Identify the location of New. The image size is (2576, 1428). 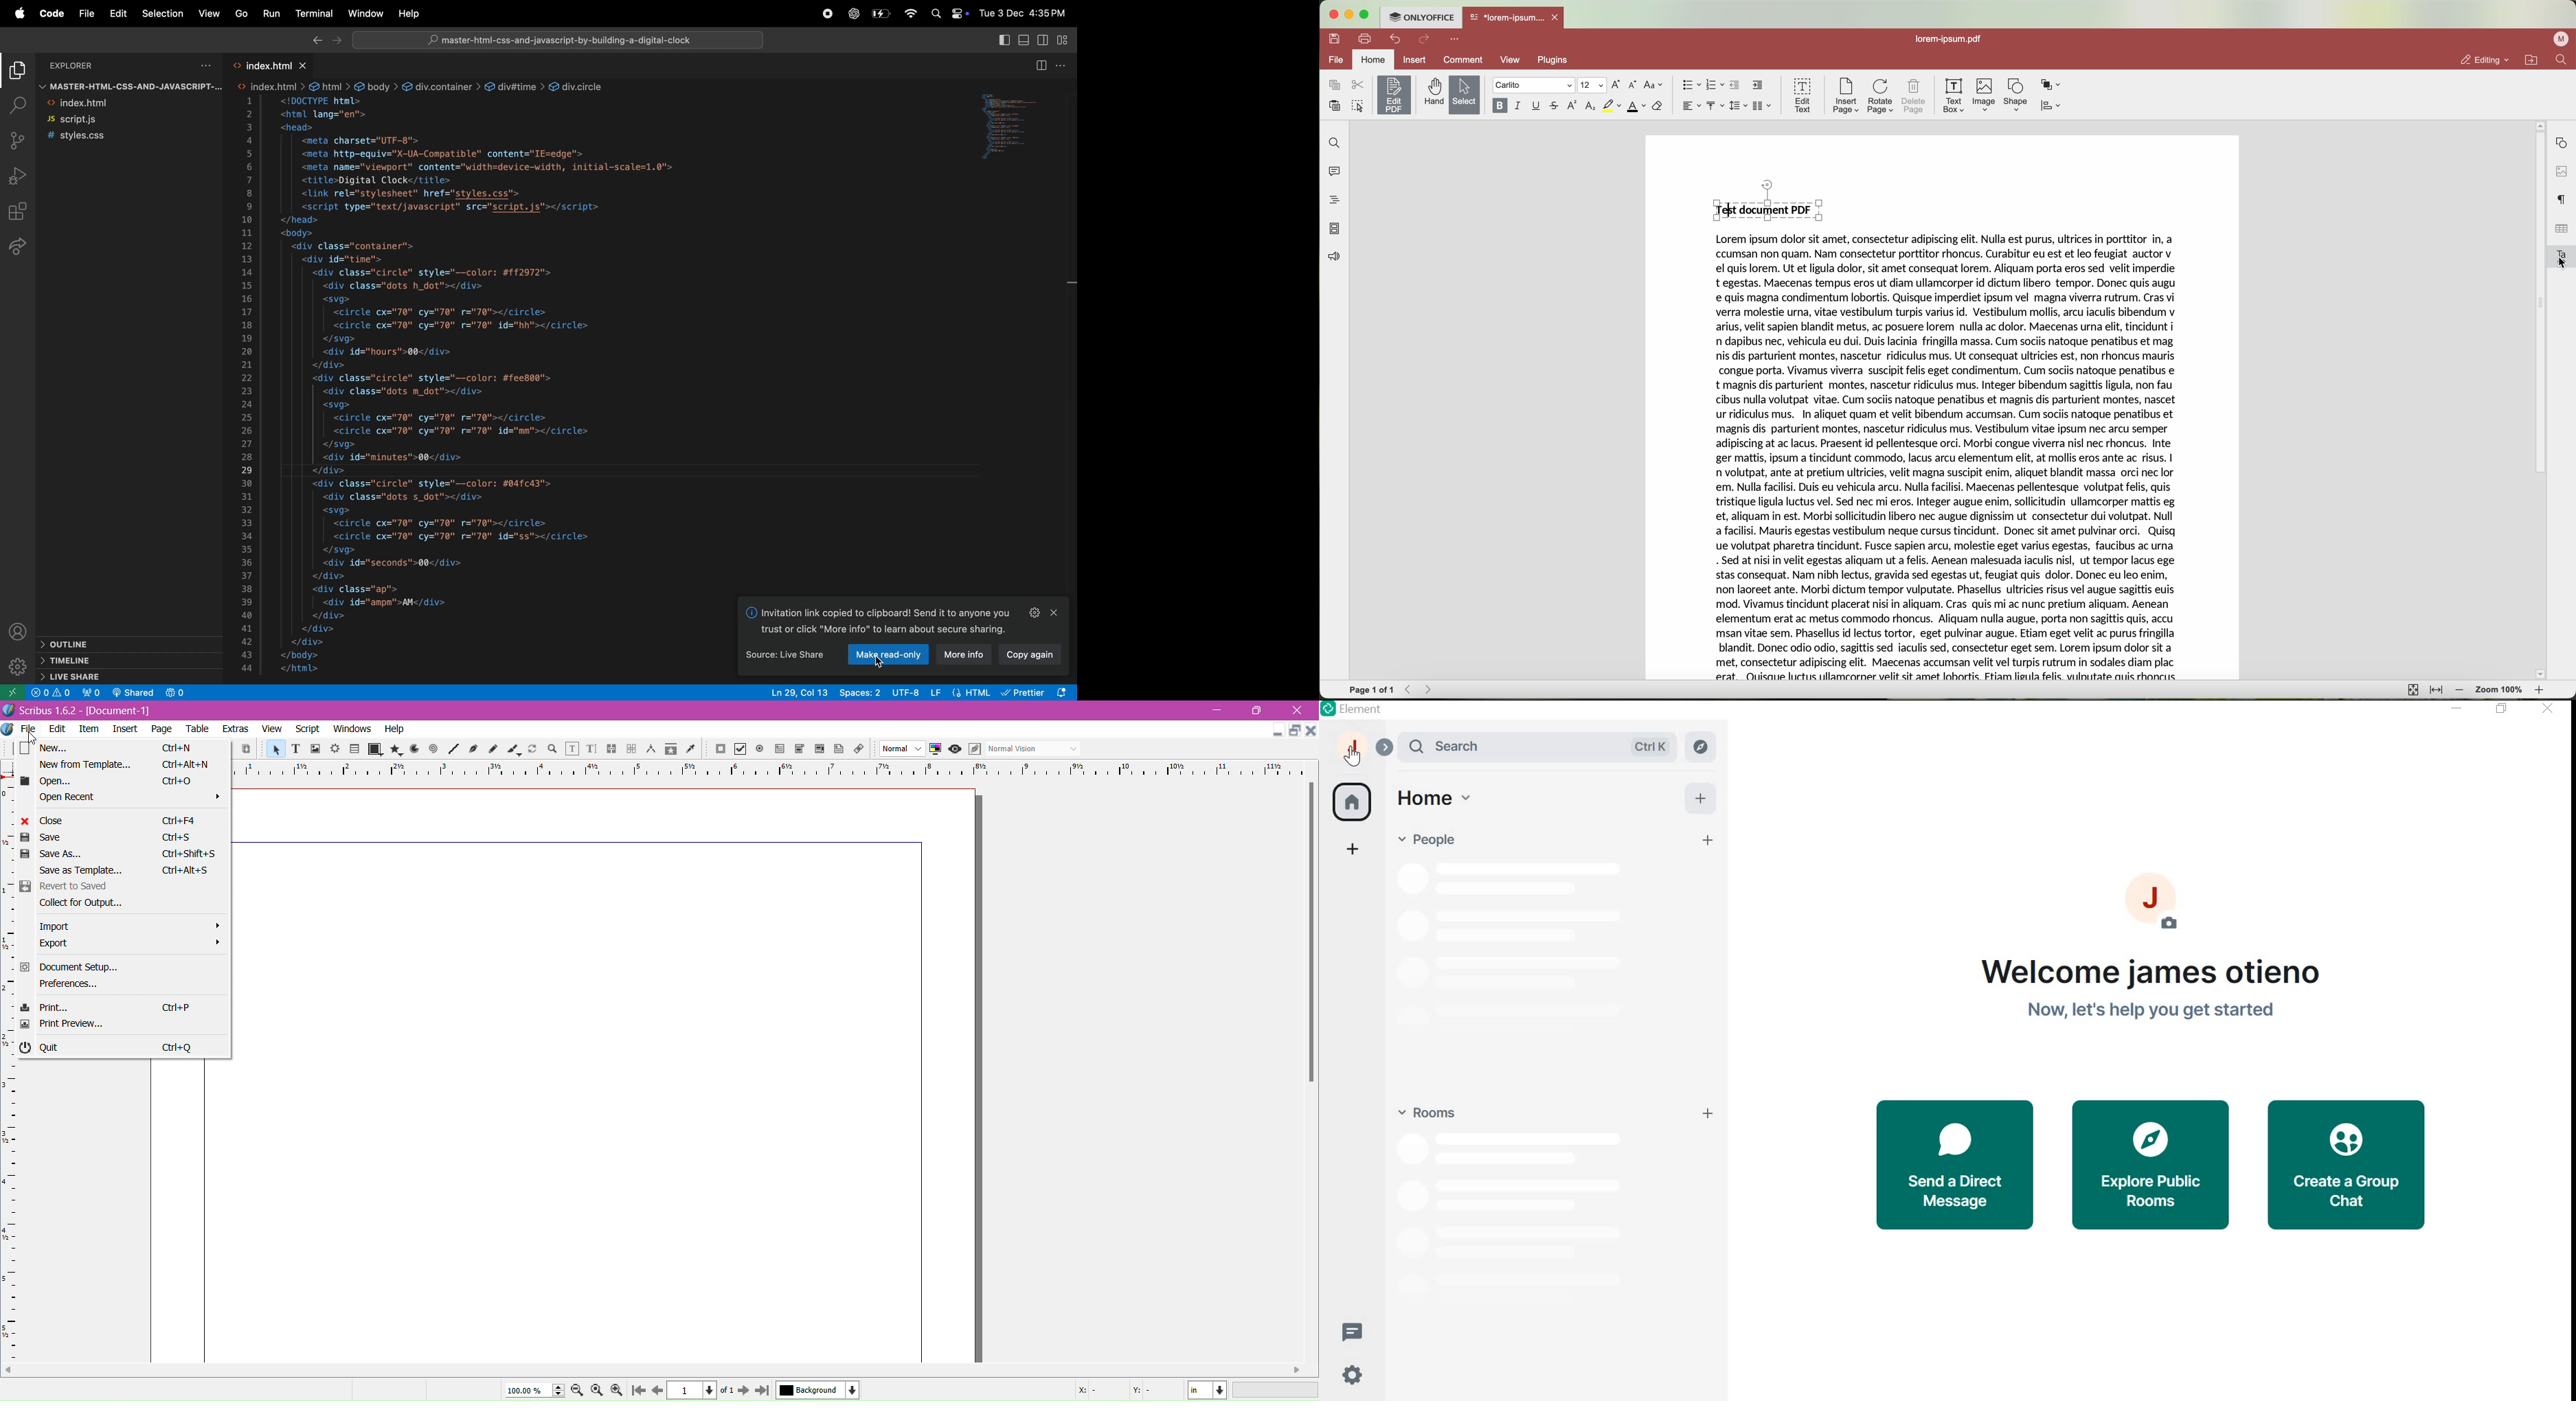
(121, 748).